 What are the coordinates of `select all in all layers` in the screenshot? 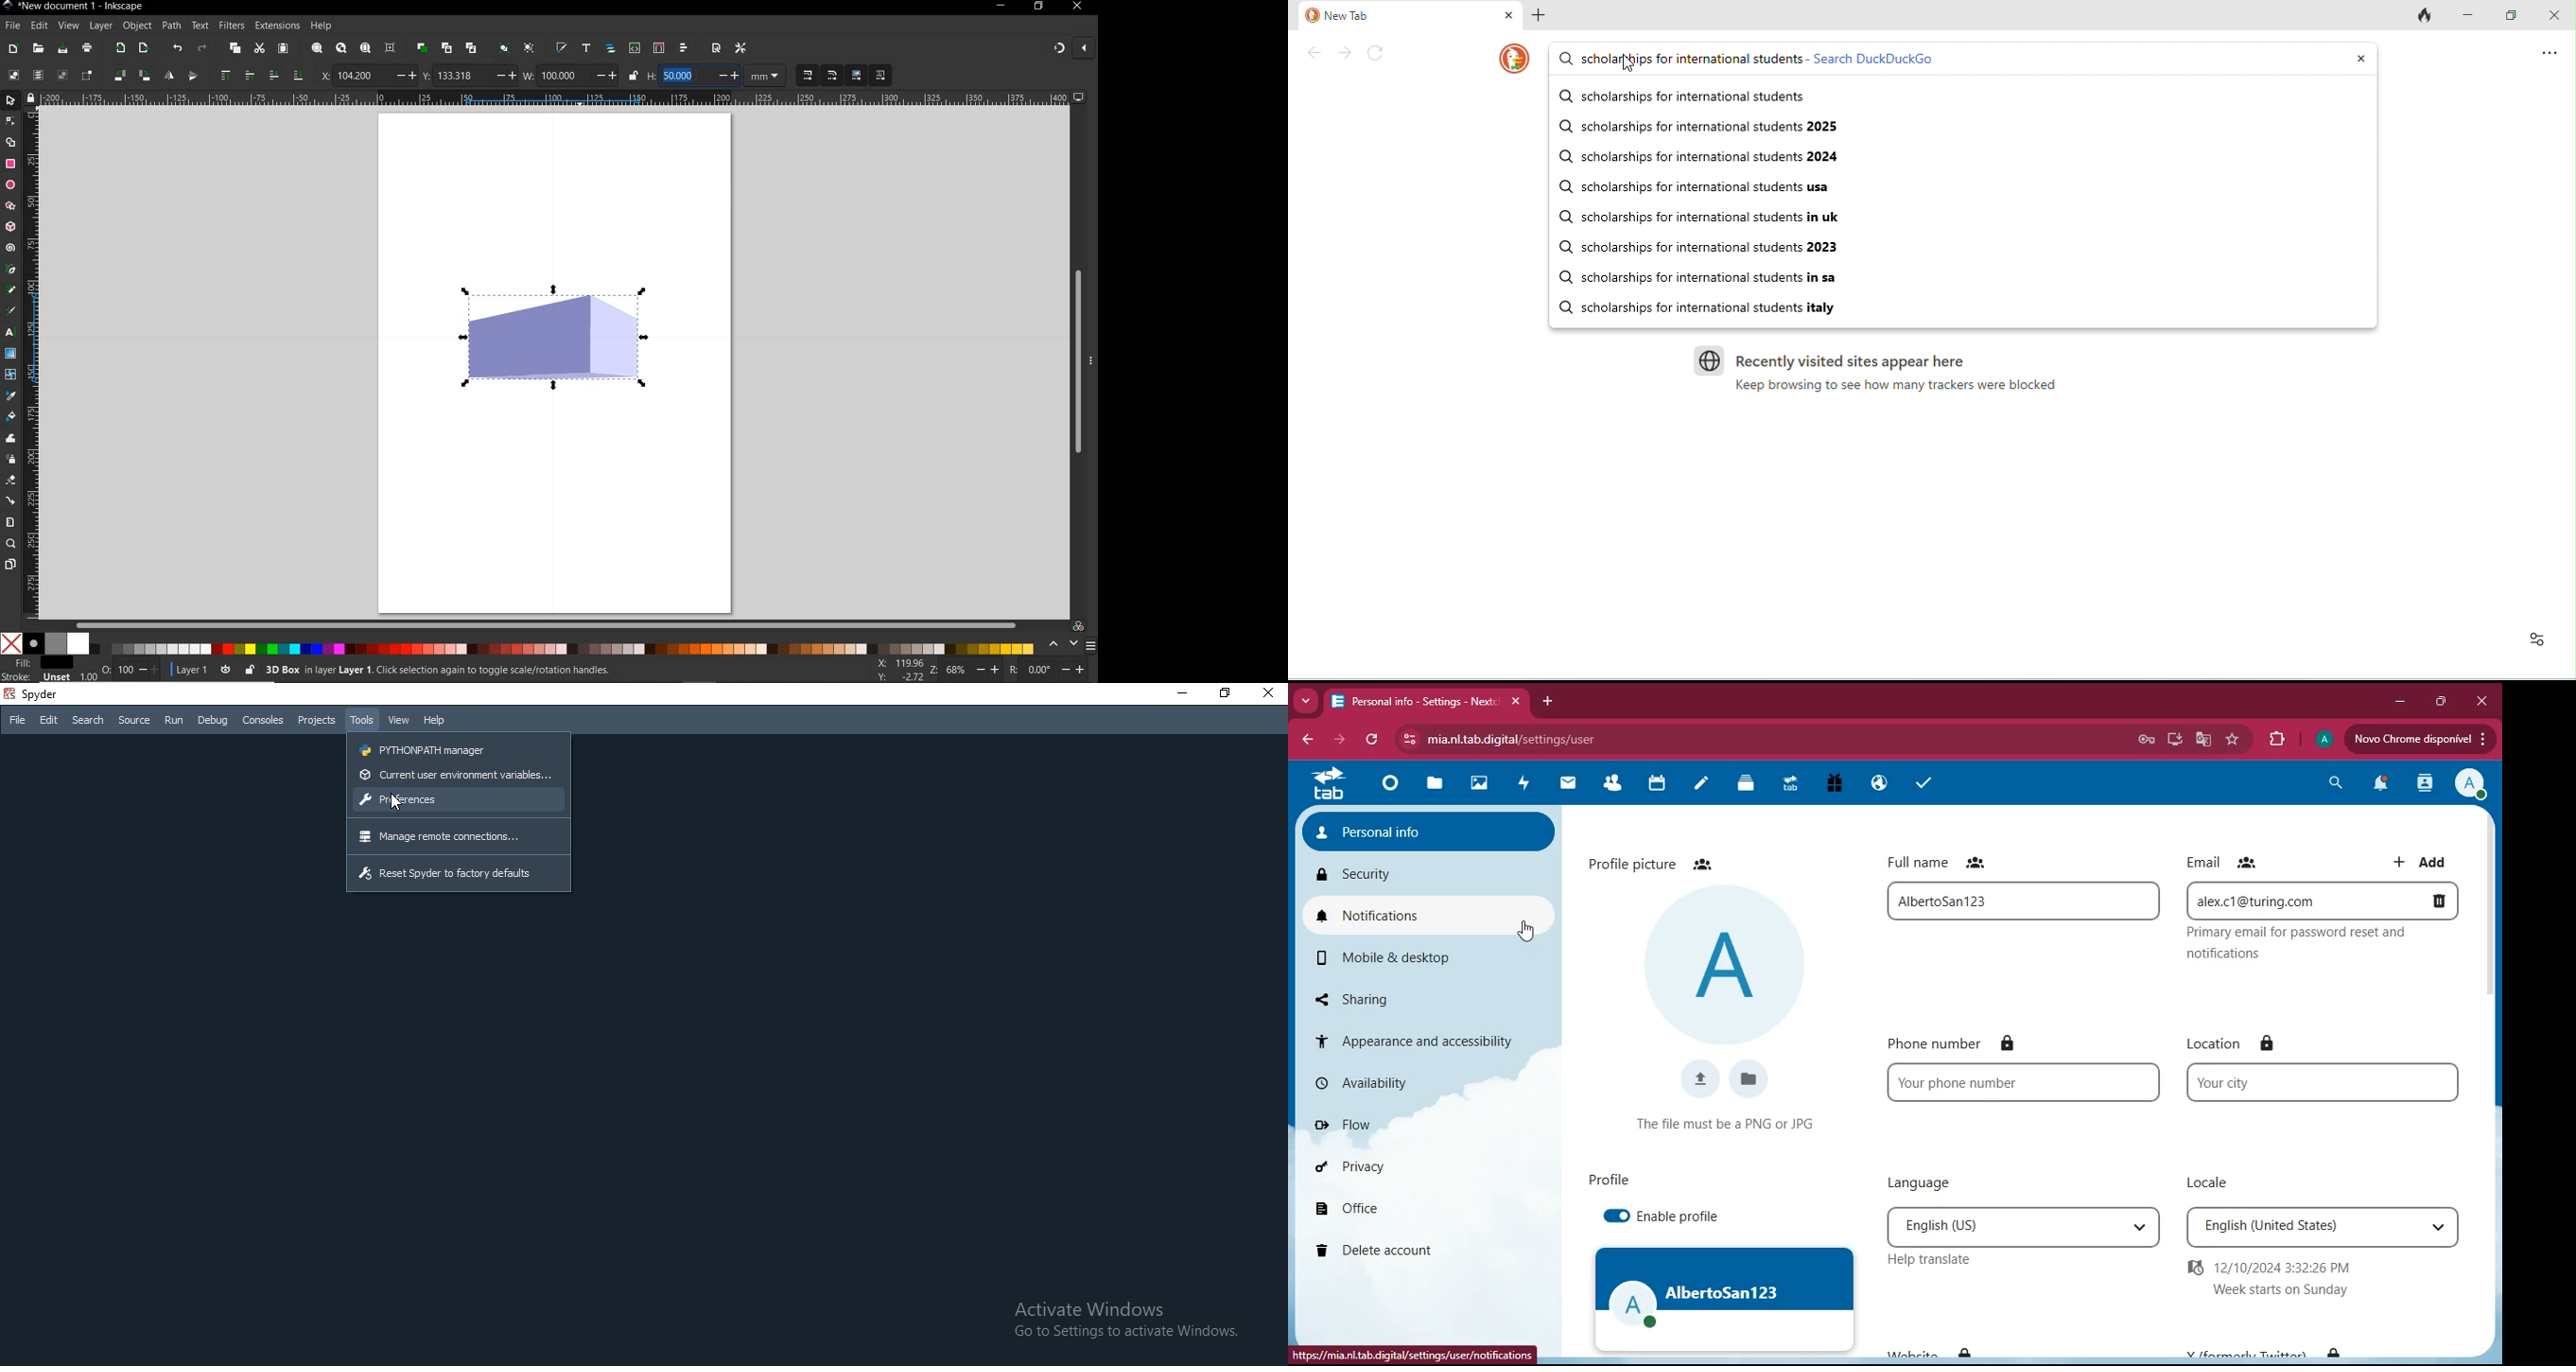 It's located at (37, 75).